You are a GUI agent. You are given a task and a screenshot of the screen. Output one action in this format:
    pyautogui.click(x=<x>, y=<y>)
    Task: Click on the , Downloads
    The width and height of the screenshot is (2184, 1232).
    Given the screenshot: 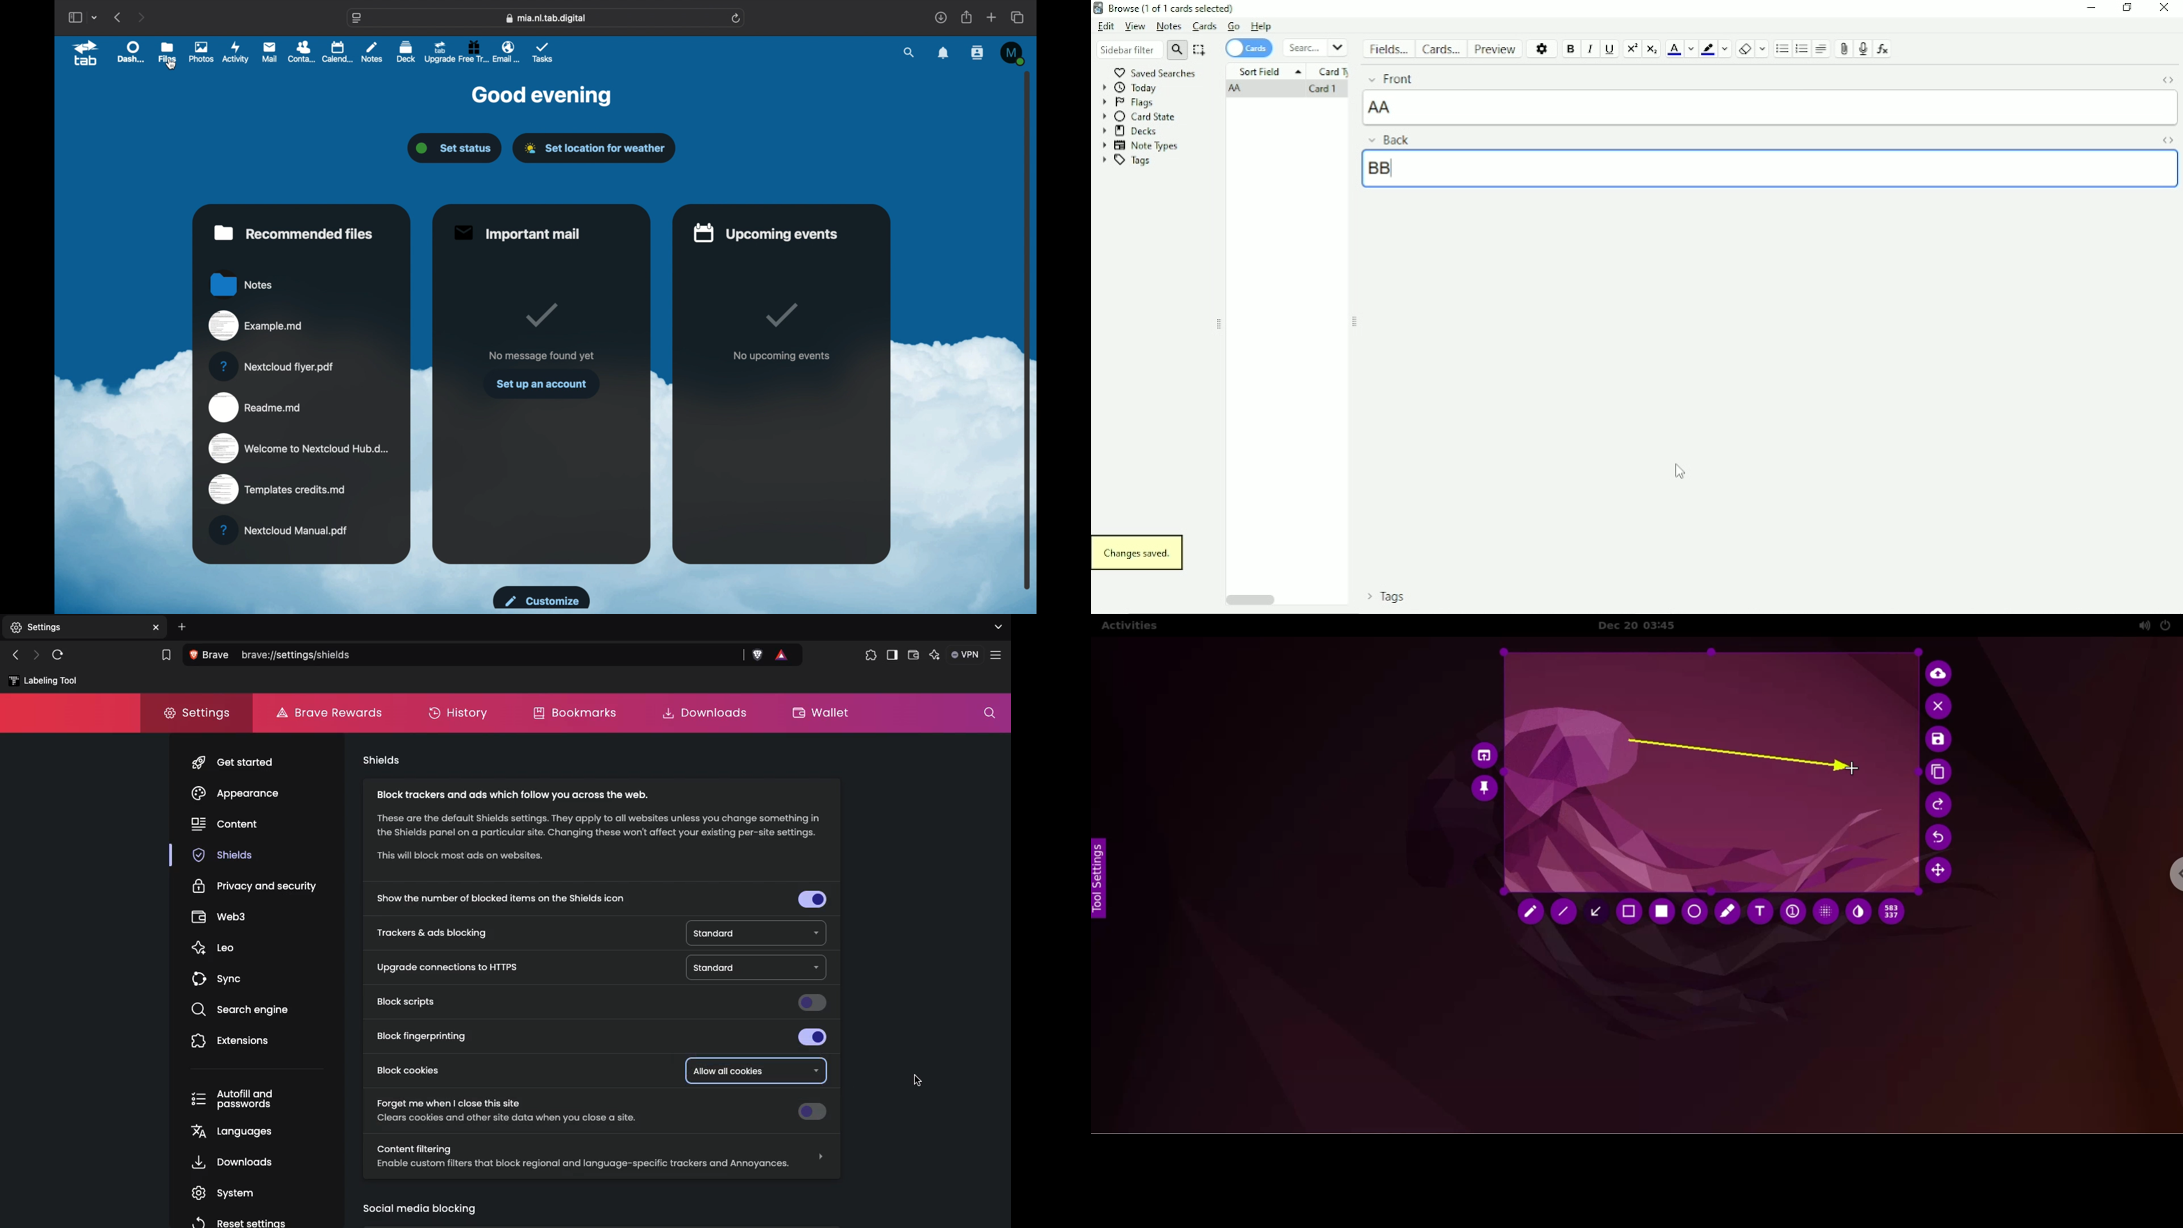 What is the action you would take?
    pyautogui.click(x=230, y=1164)
    